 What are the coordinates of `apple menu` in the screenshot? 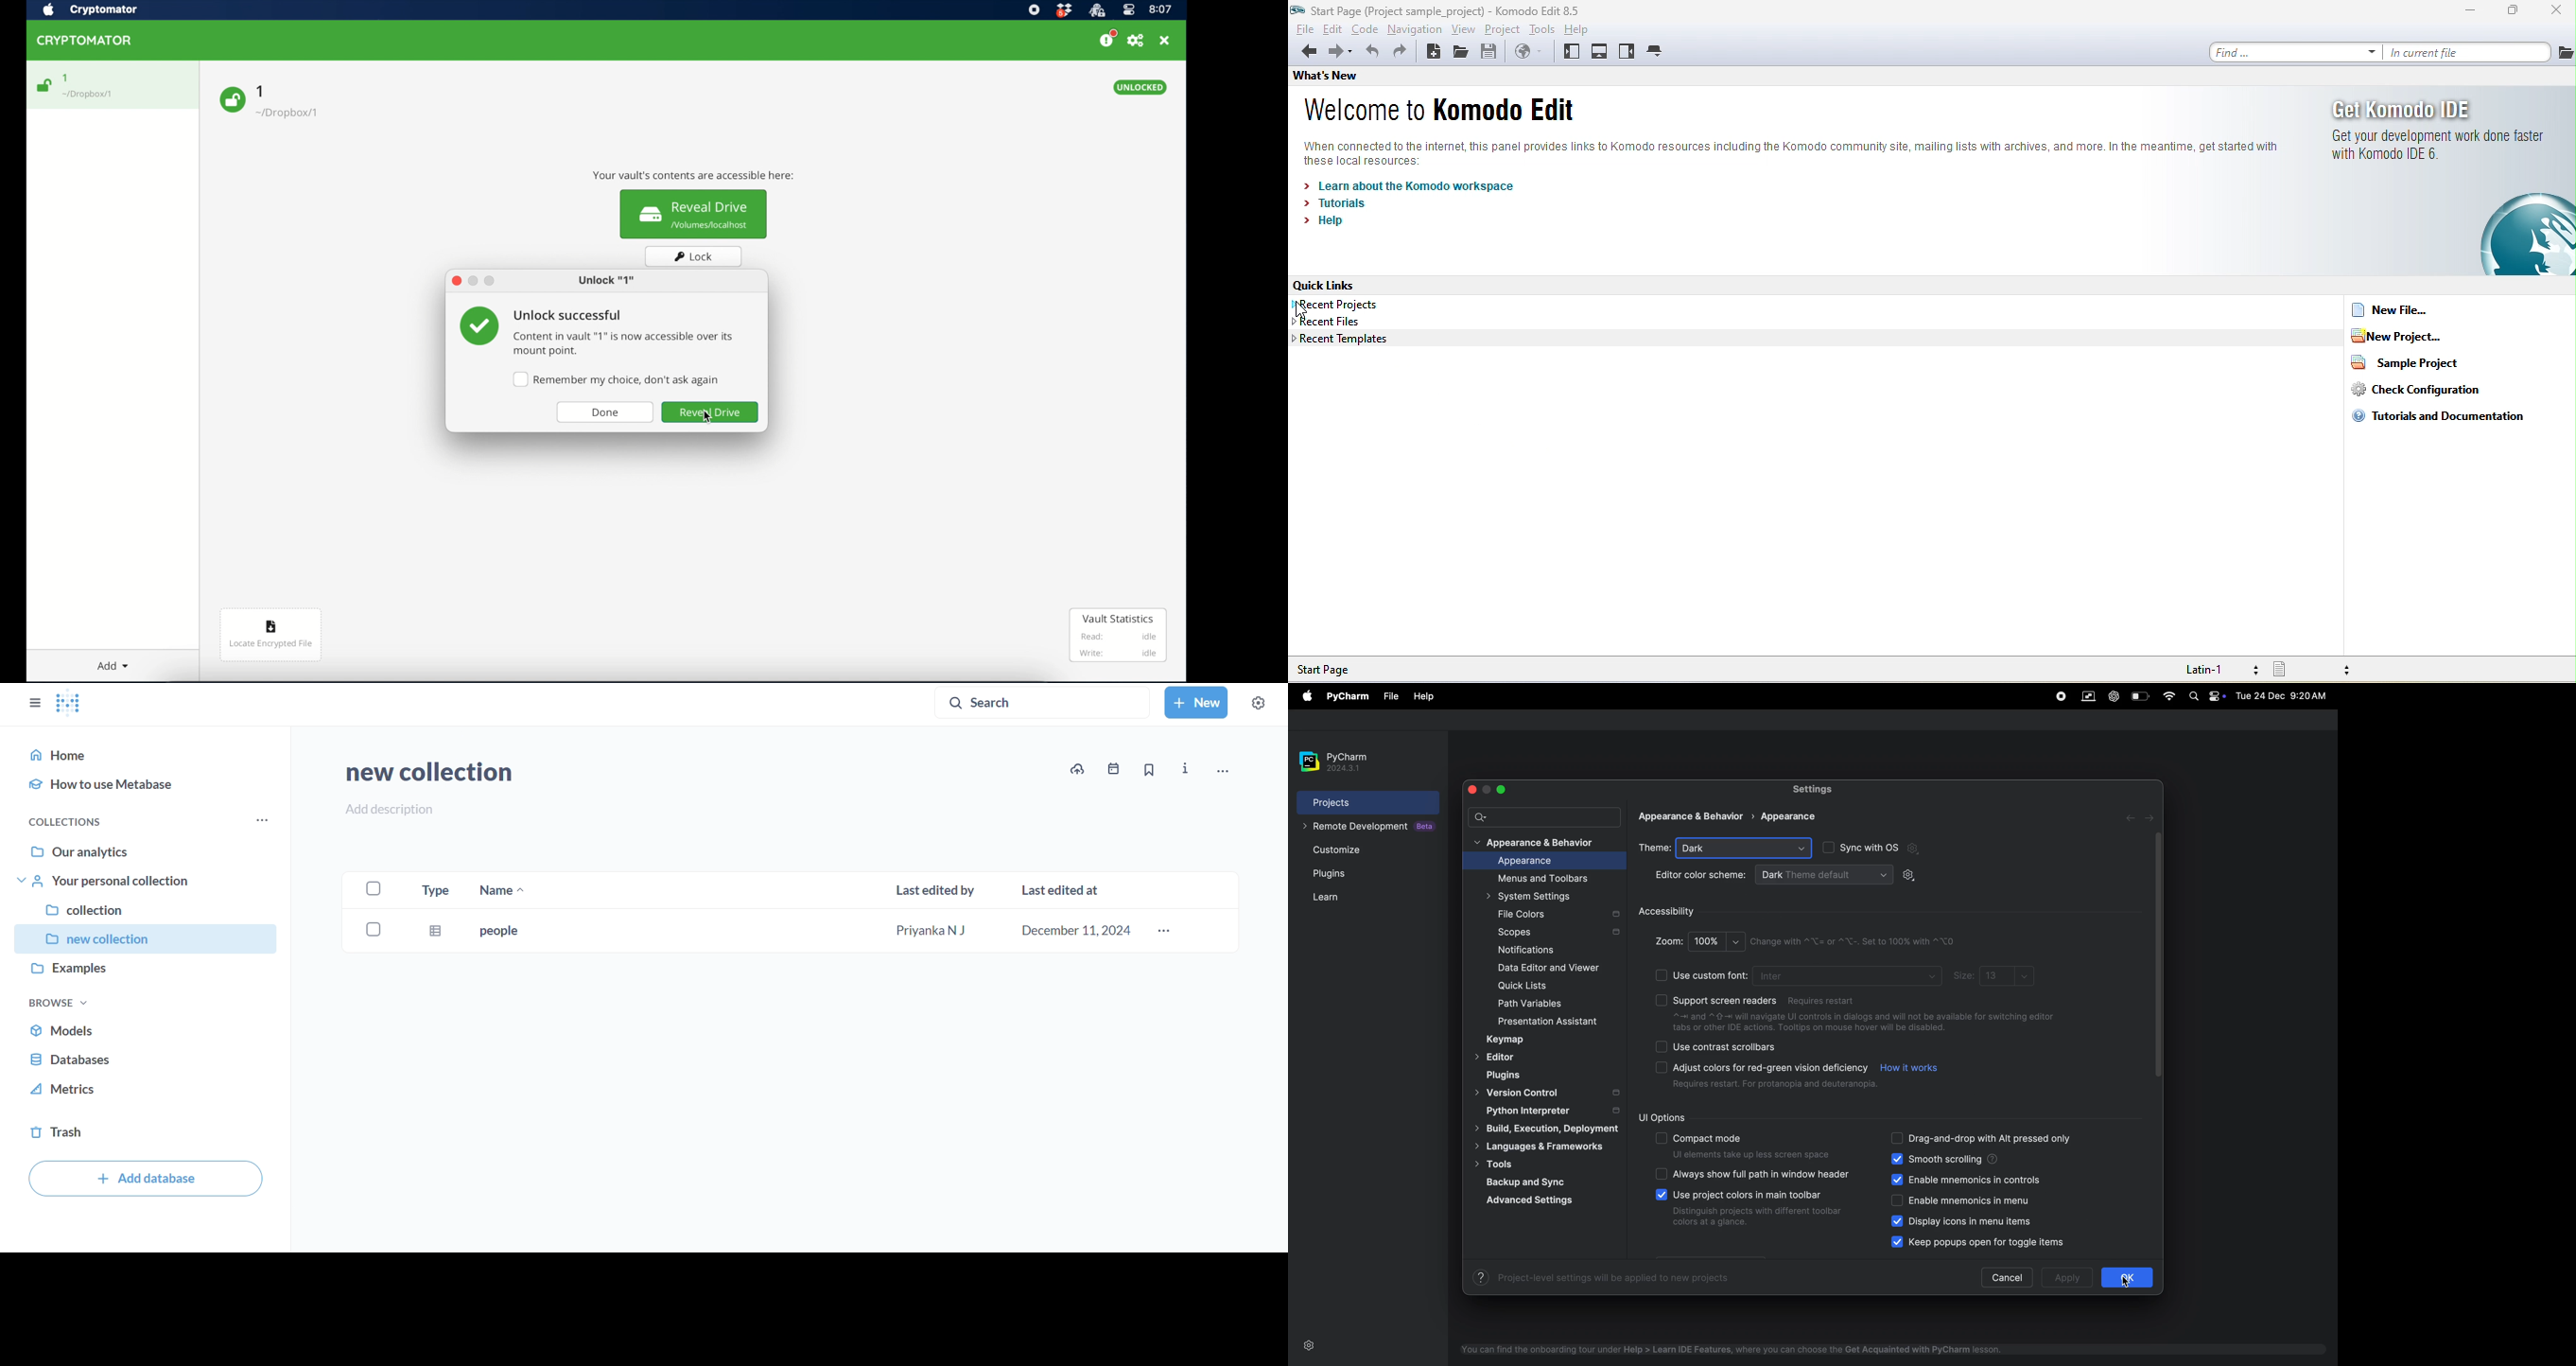 It's located at (1309, 697).